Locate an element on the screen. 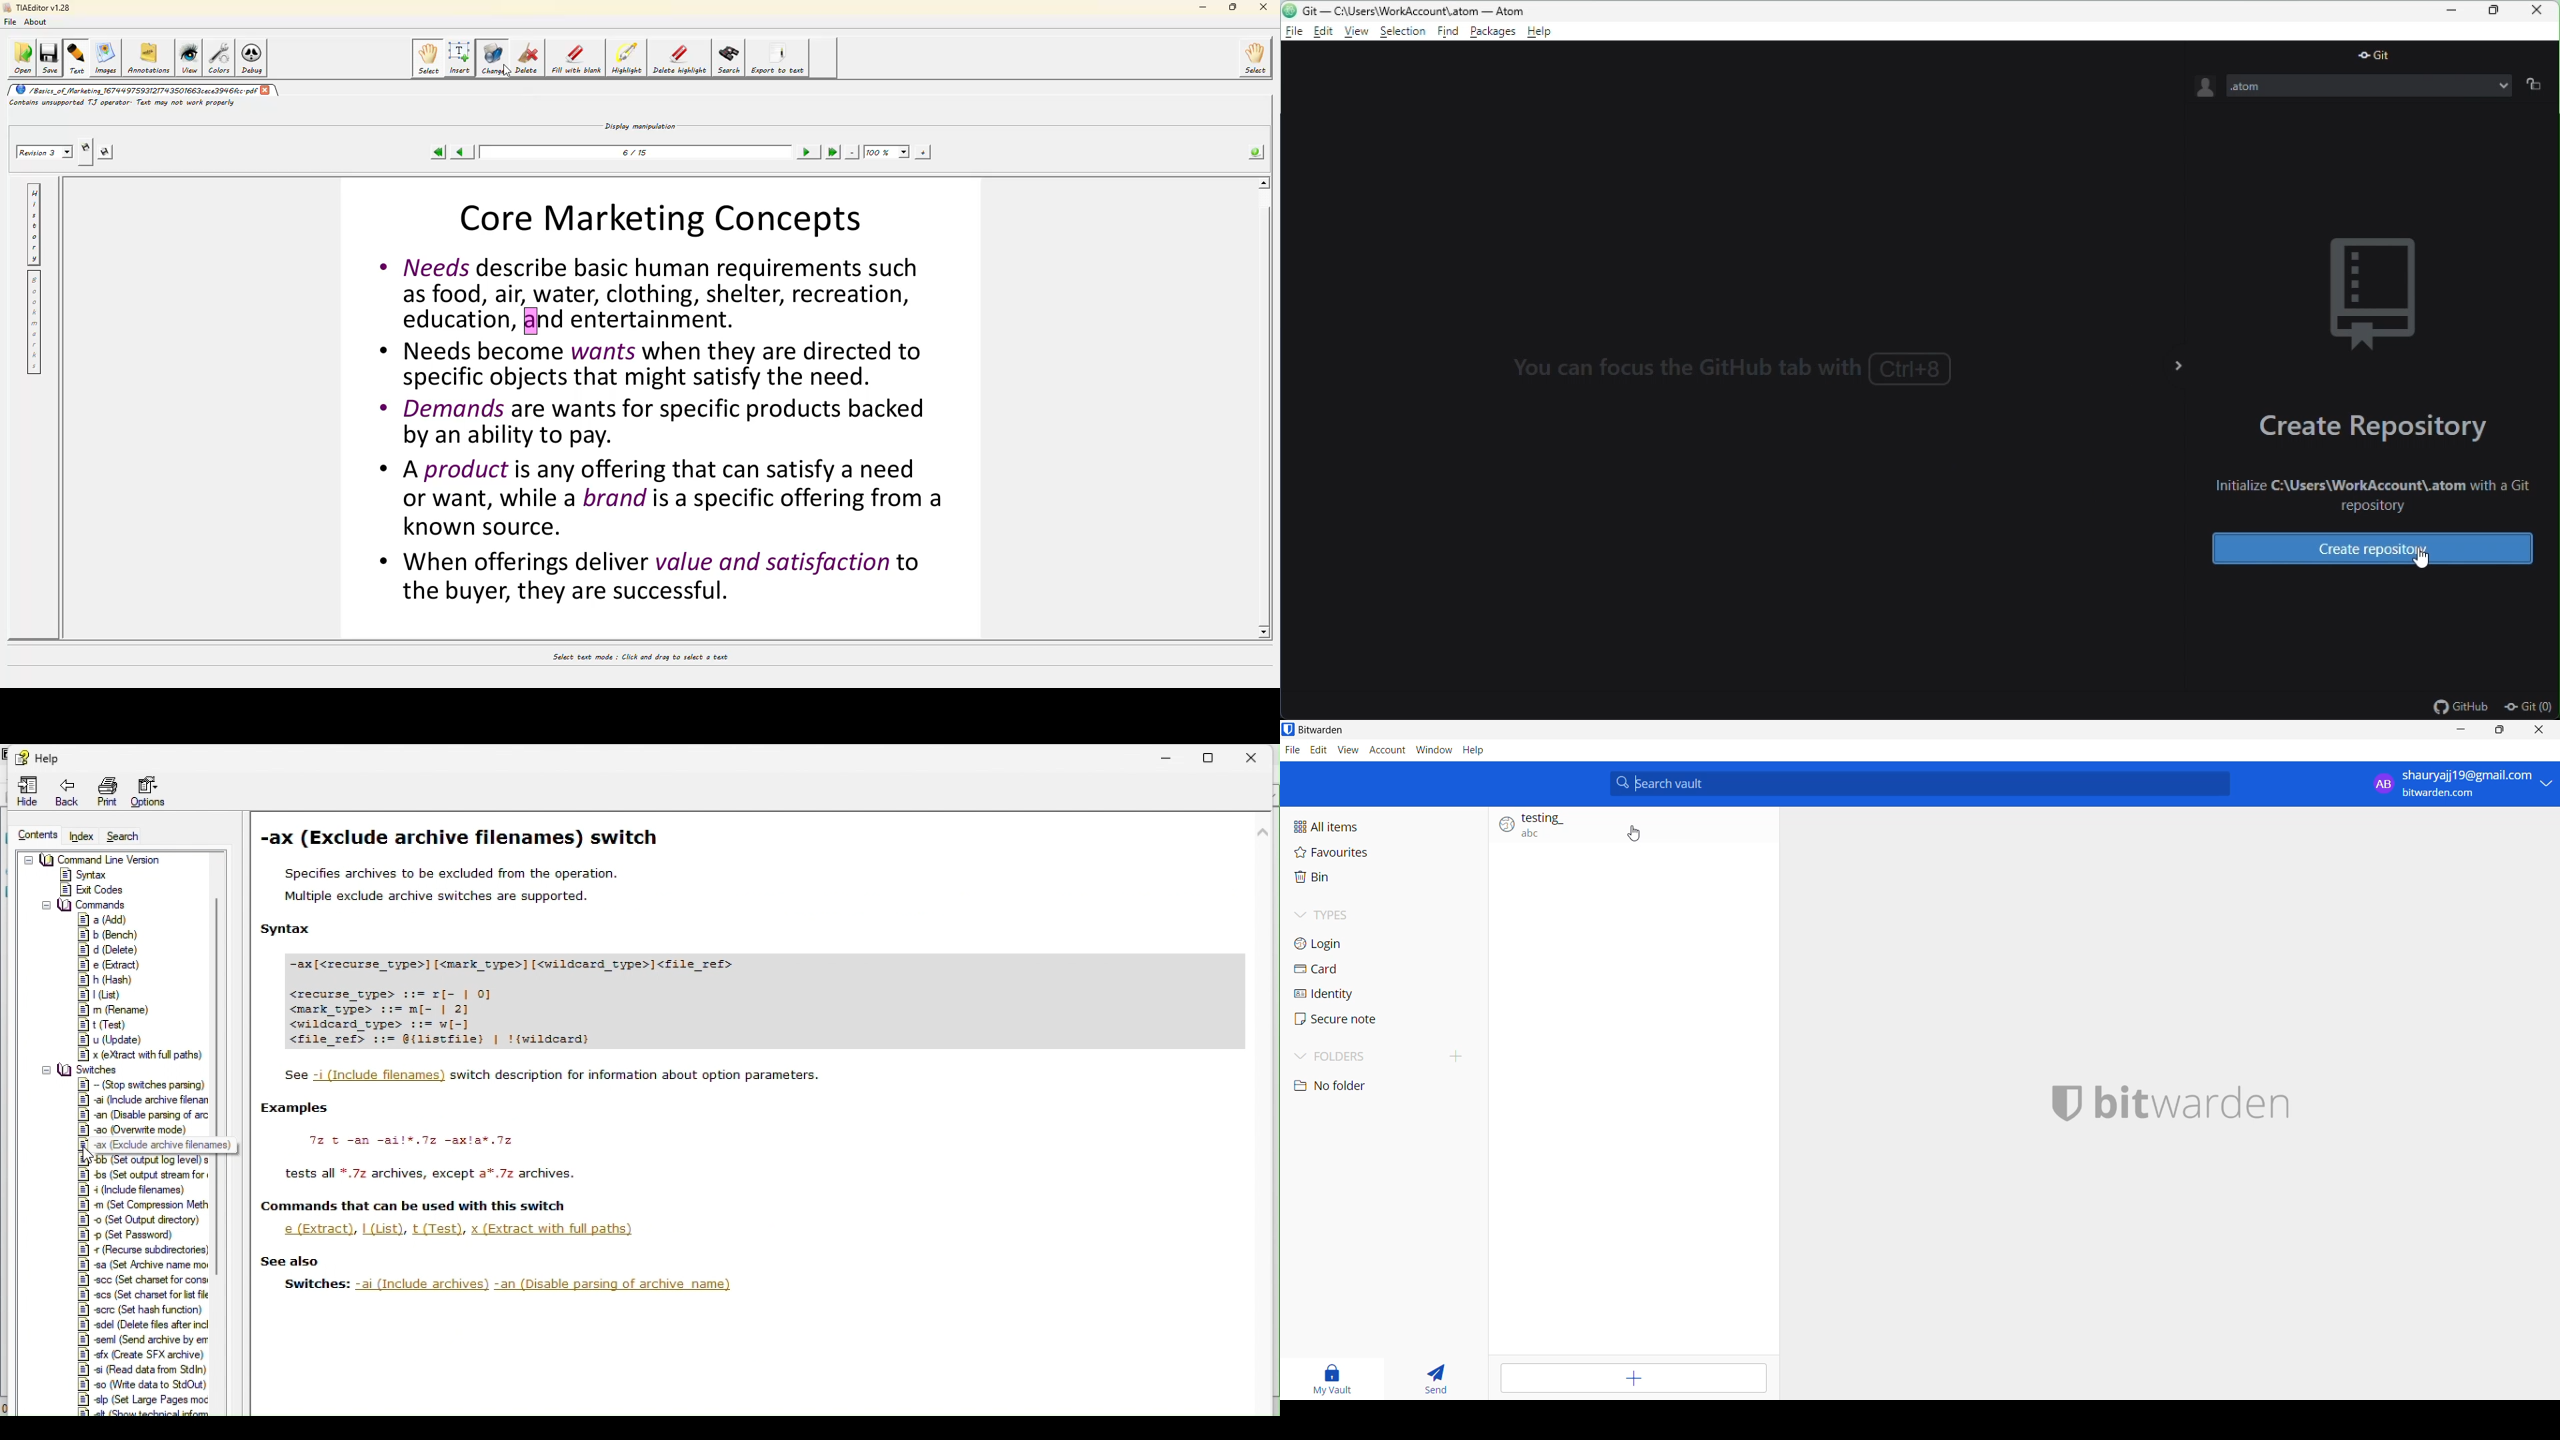 This screenshot has height=1456, width=2576. Examples is located at coordinates (297, 1108).